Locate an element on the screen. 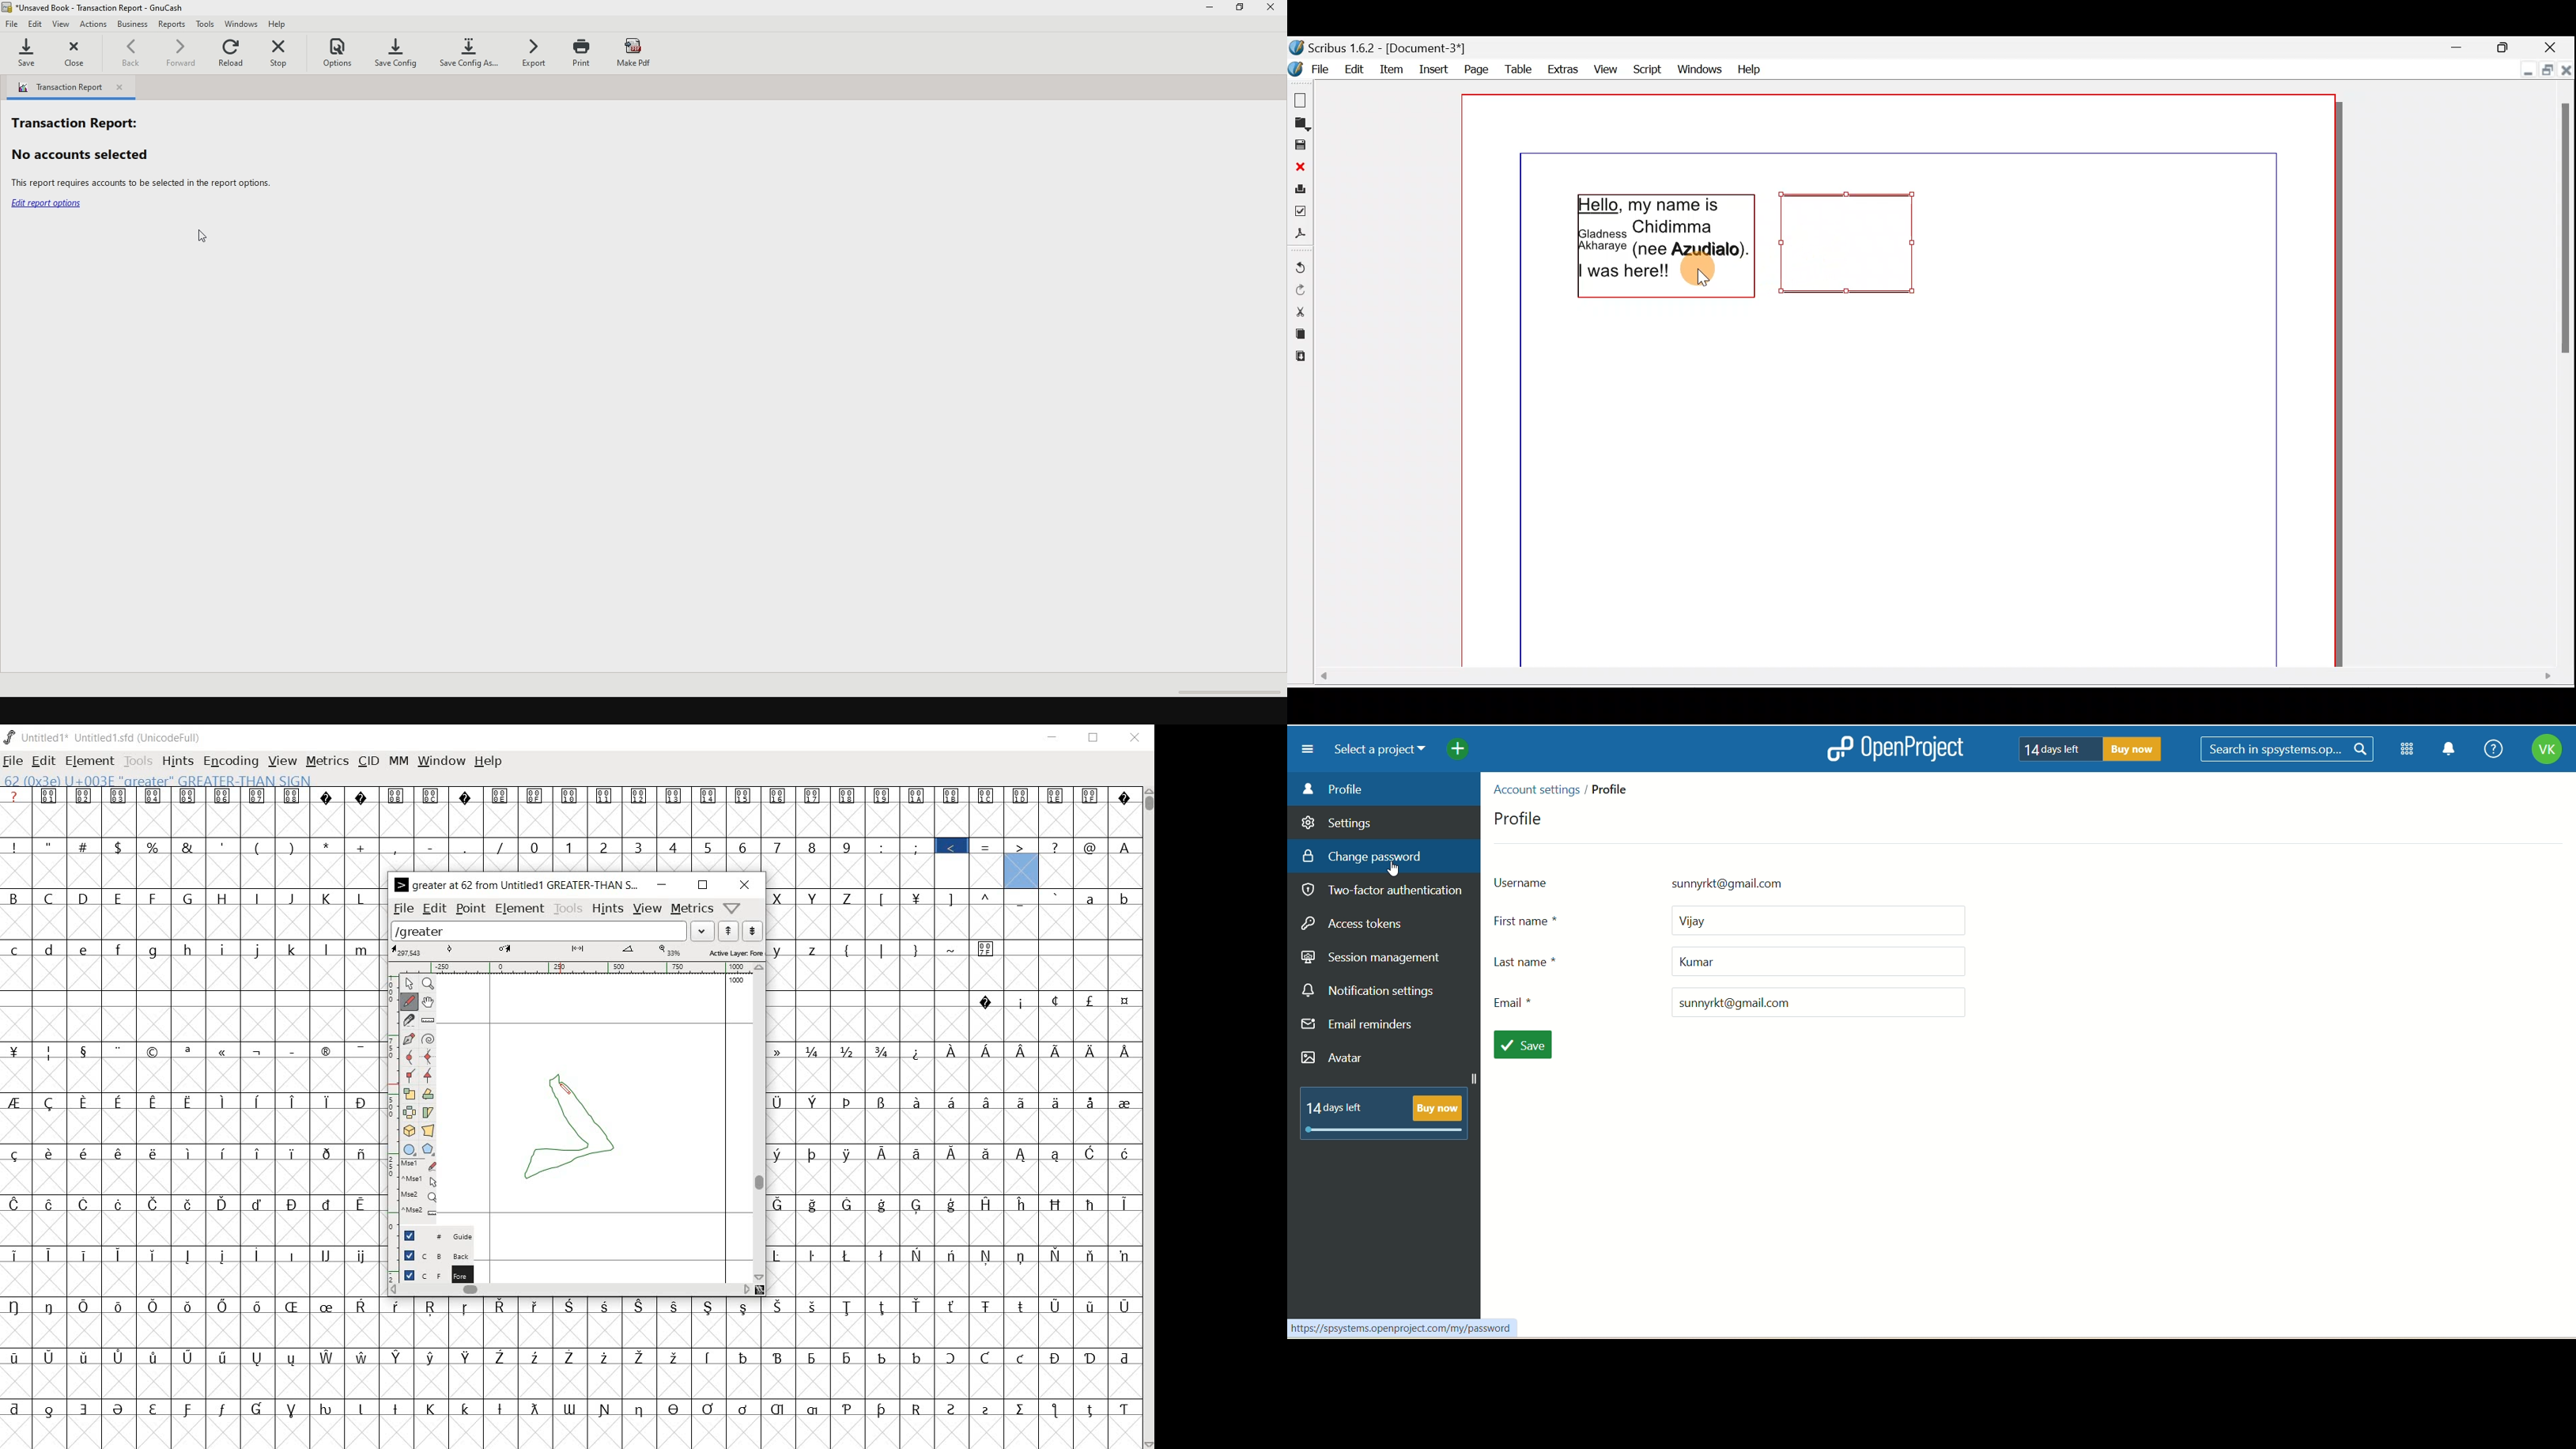 This screenshot has width=2576, height=1456. notification is located at coordinates (2449, 751).